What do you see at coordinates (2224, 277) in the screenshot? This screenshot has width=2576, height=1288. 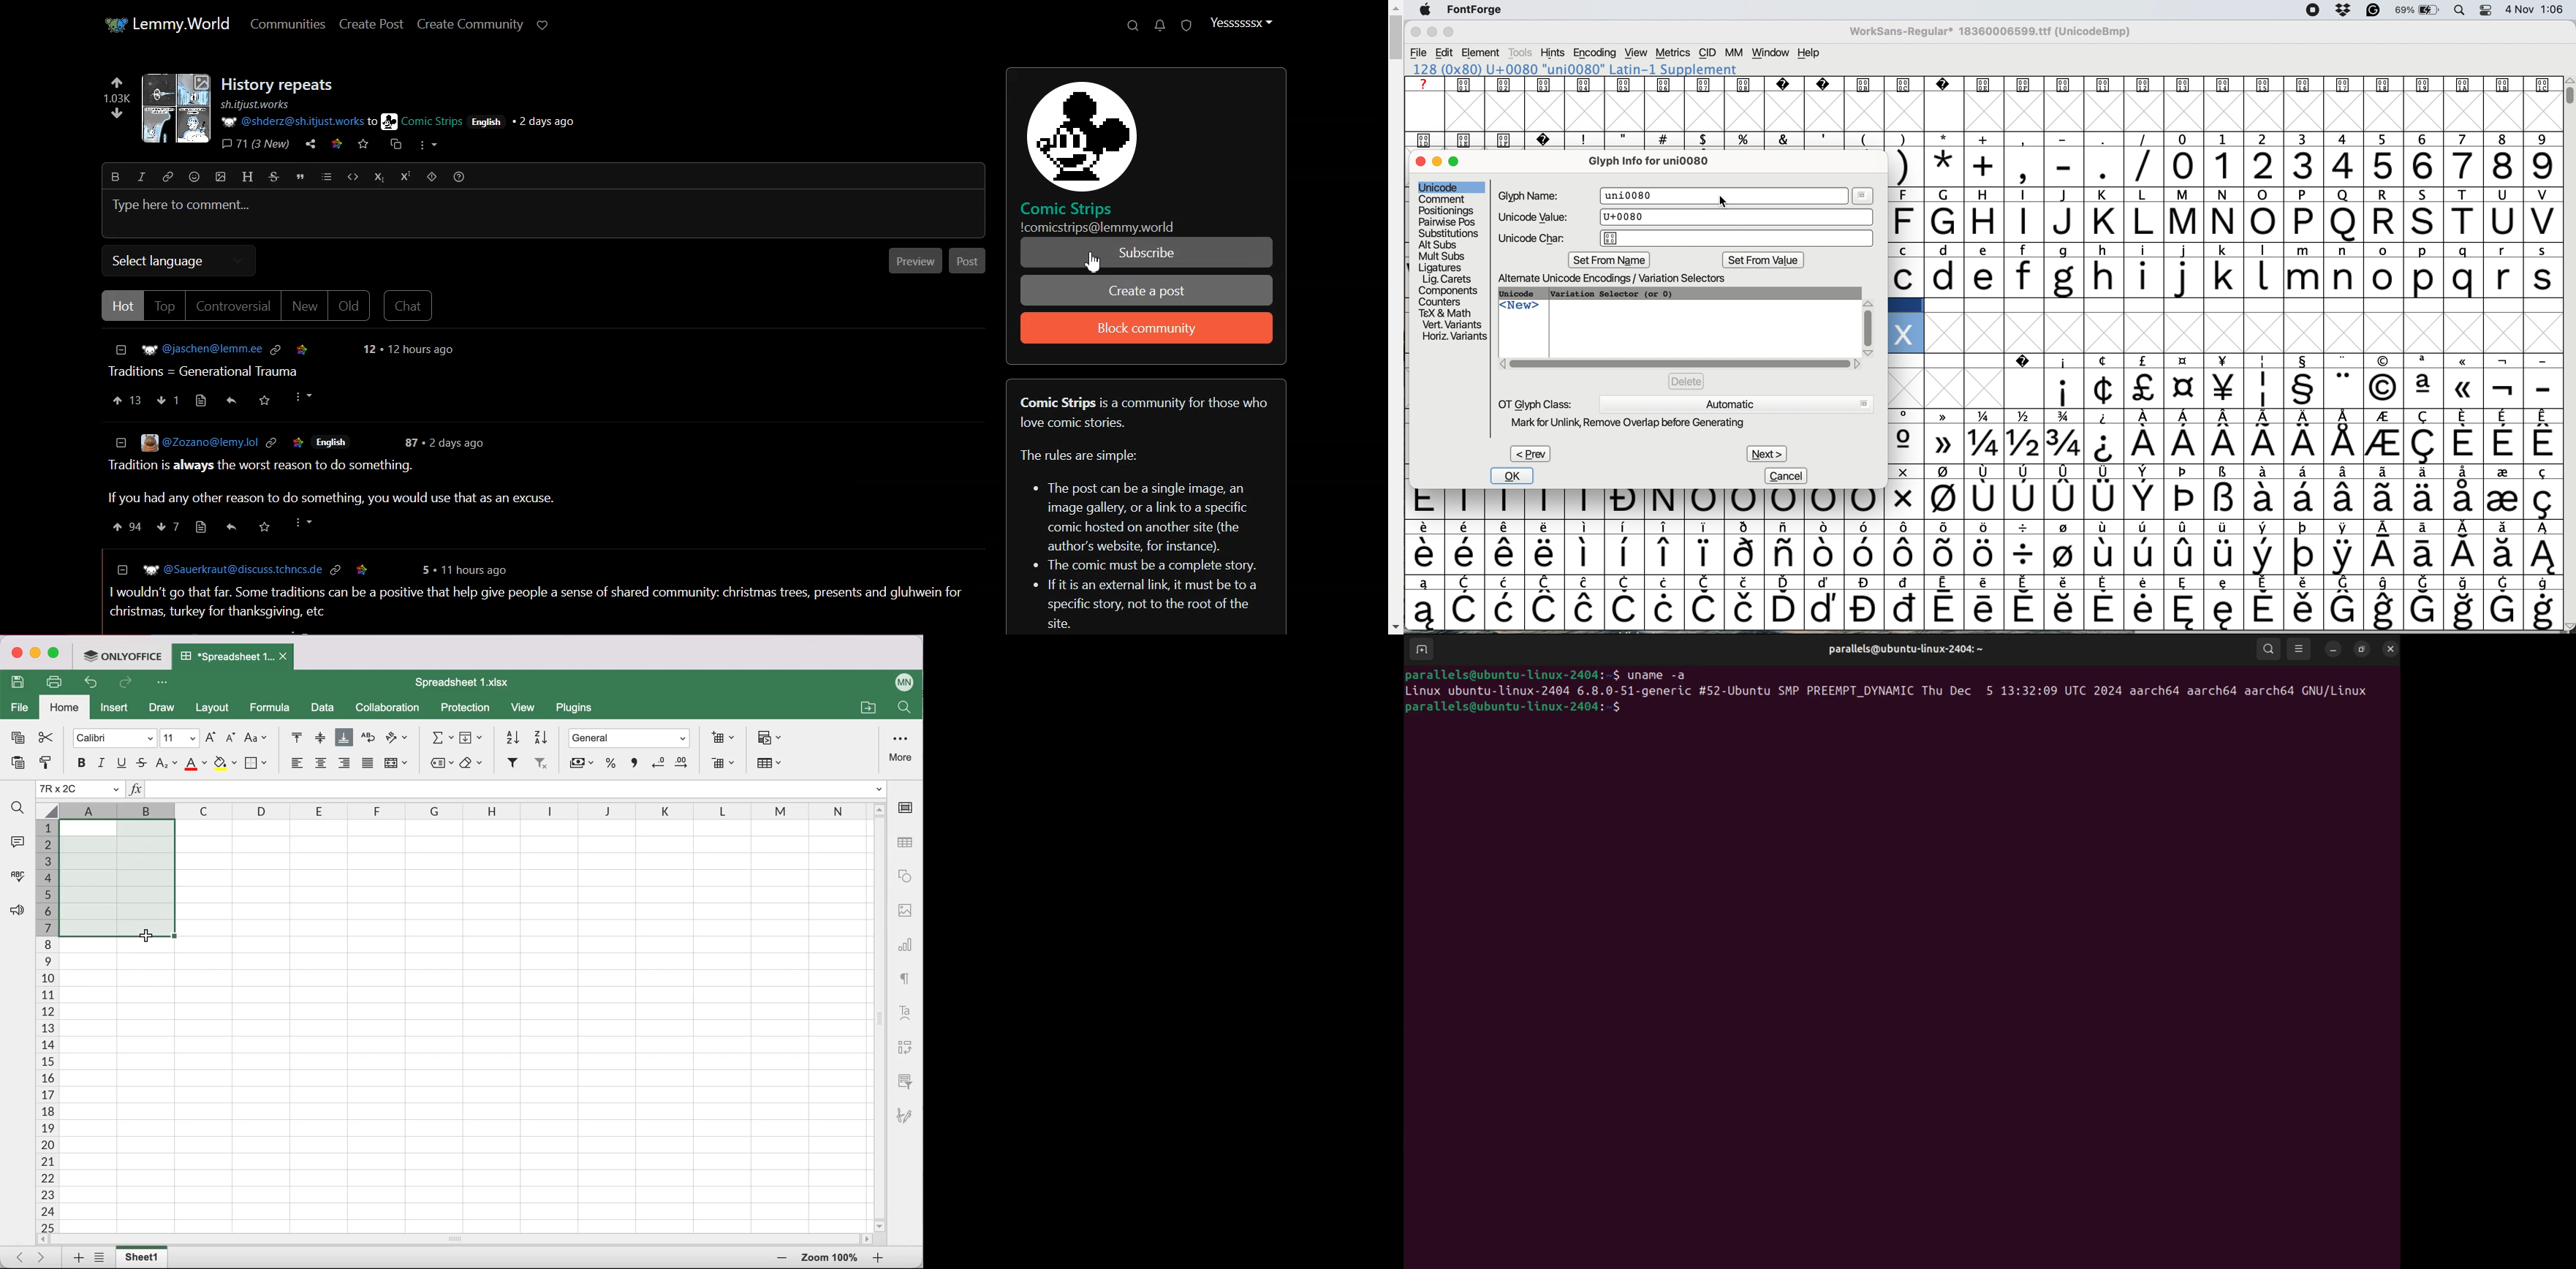 I see `lower case letters a to s` at bounding box center [2224, 277].